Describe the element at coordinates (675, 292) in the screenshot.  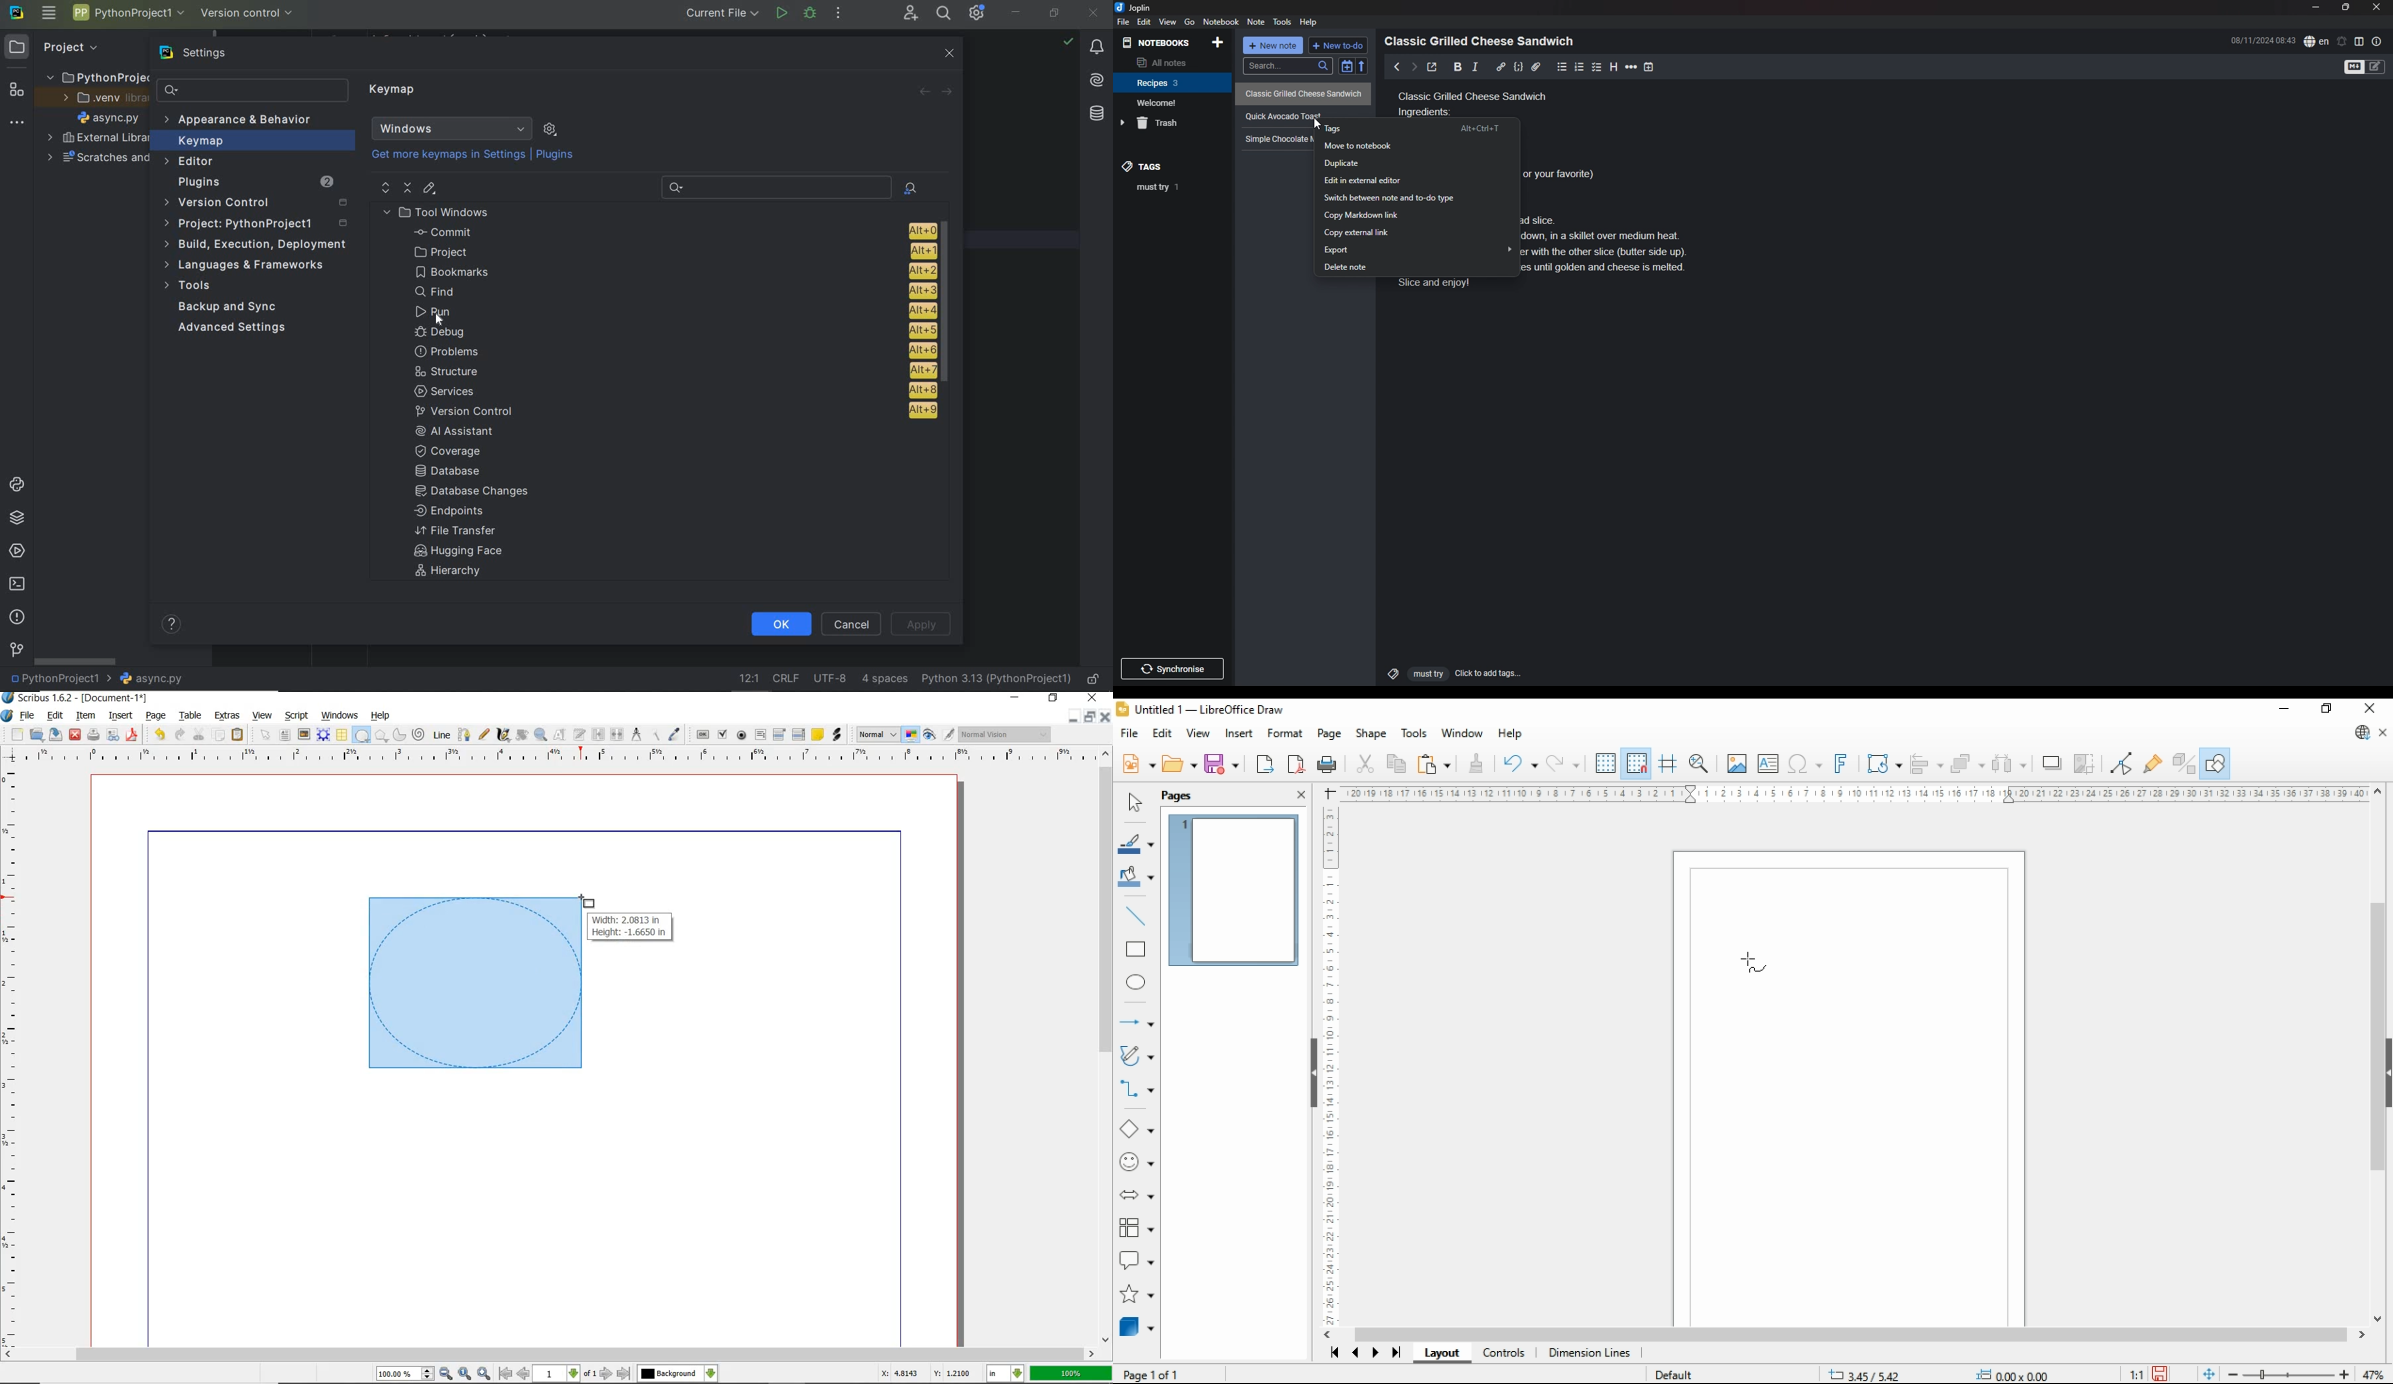
I see `Find` at that location.